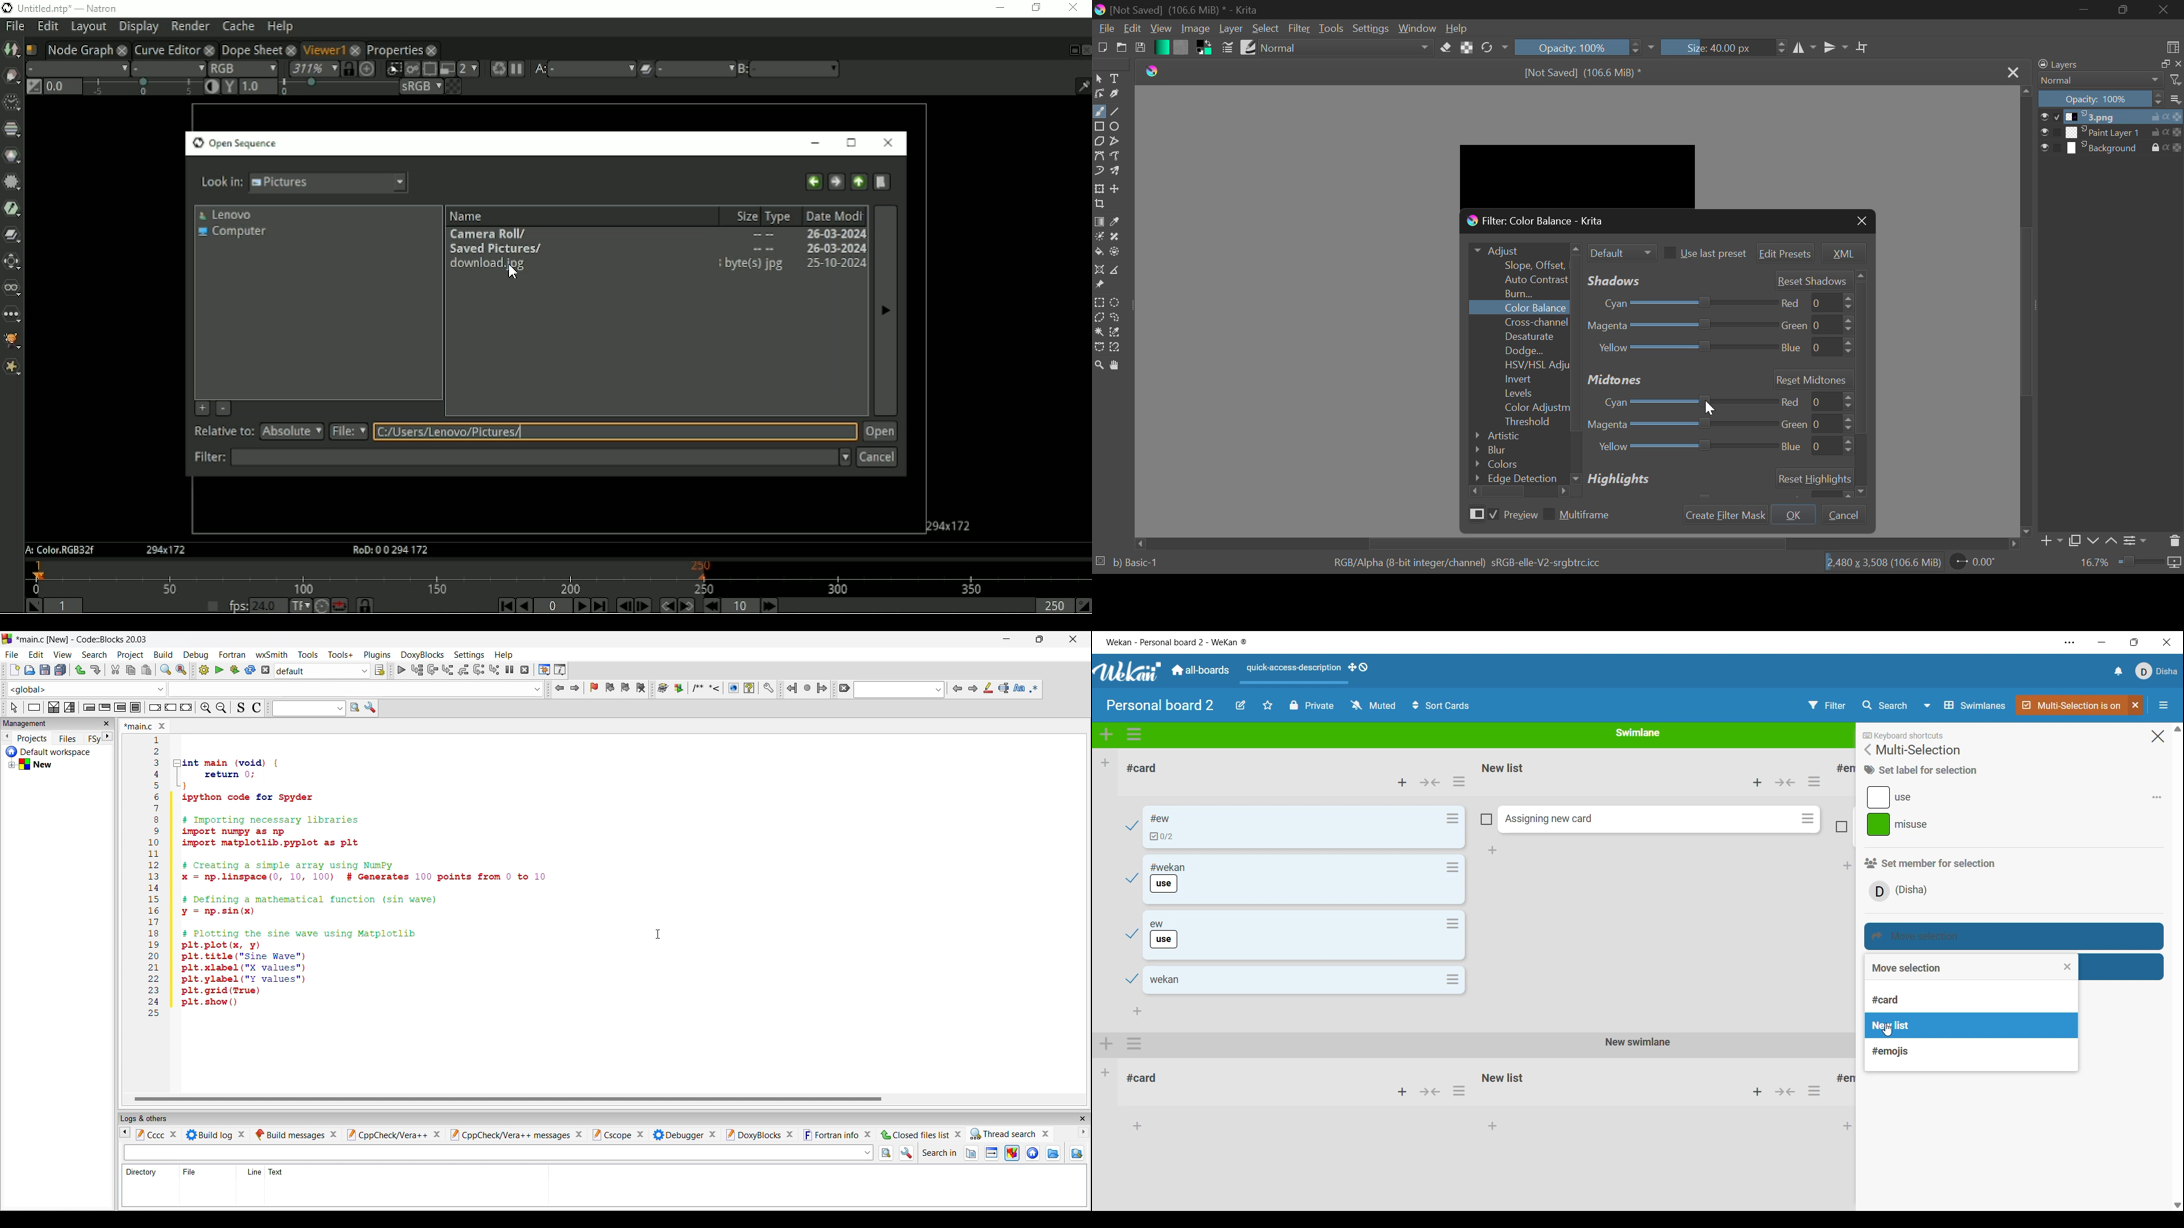 The height and width of the screenshot is (1232, 2184). What do you see at coordinates (909, 1154) in the screenshot?
I see `show options` at bounding box center [909, 1154].